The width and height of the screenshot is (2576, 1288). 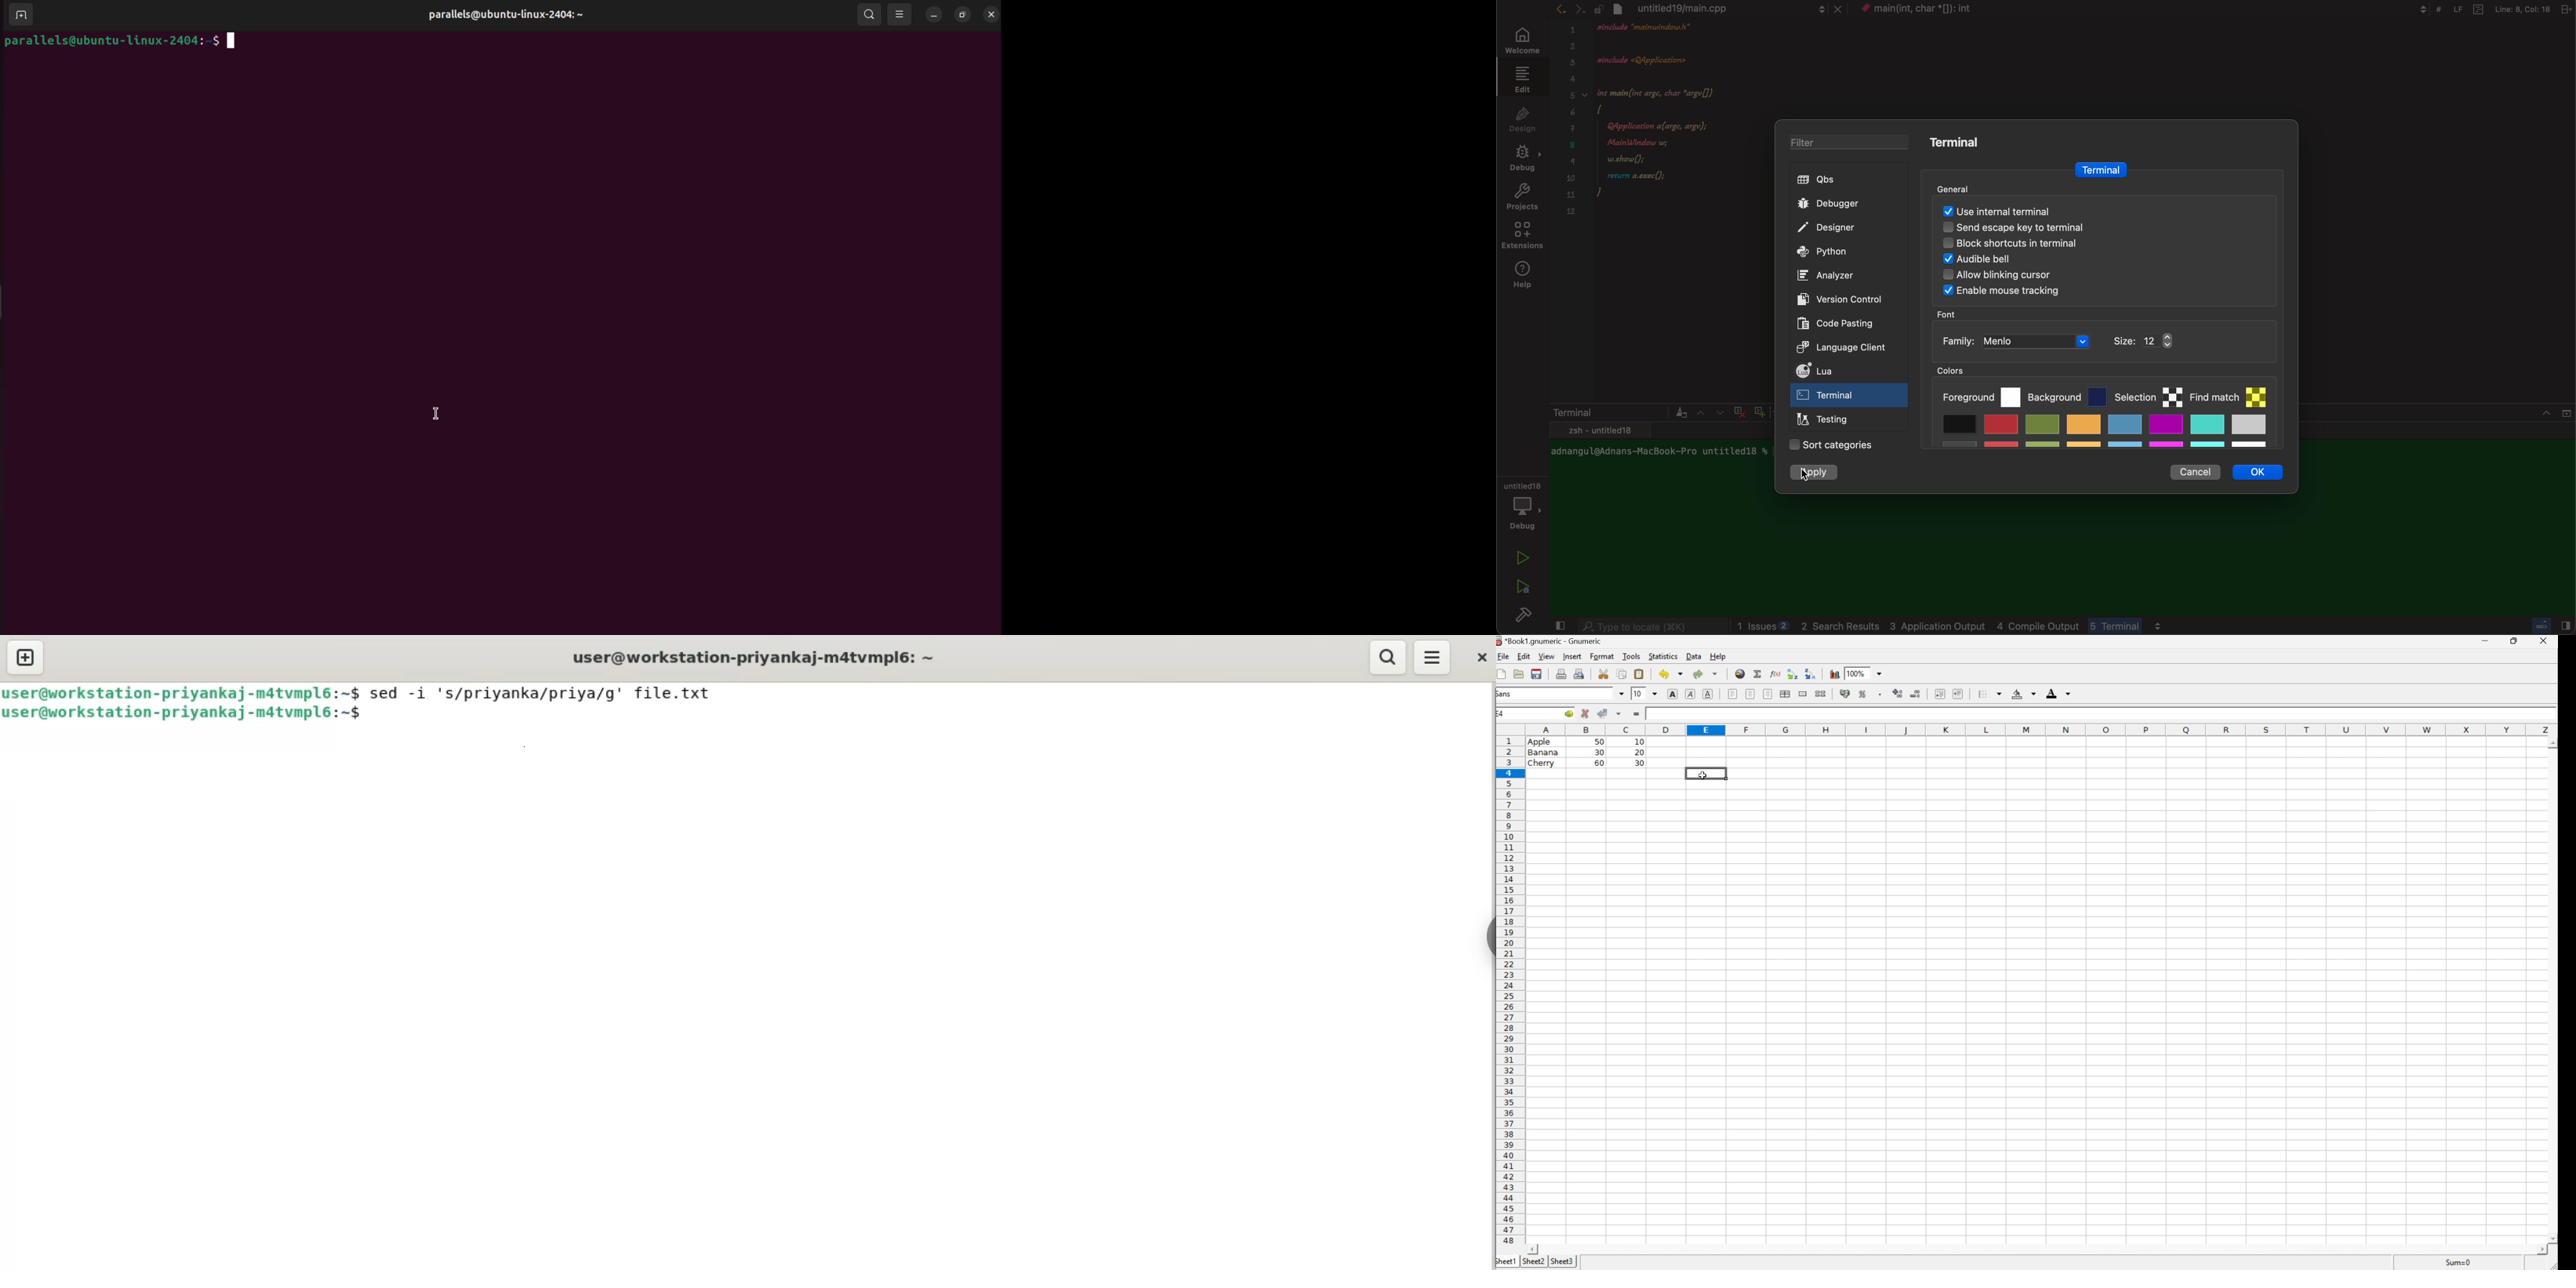 I want to click on resize, so click(x=962, y=15).